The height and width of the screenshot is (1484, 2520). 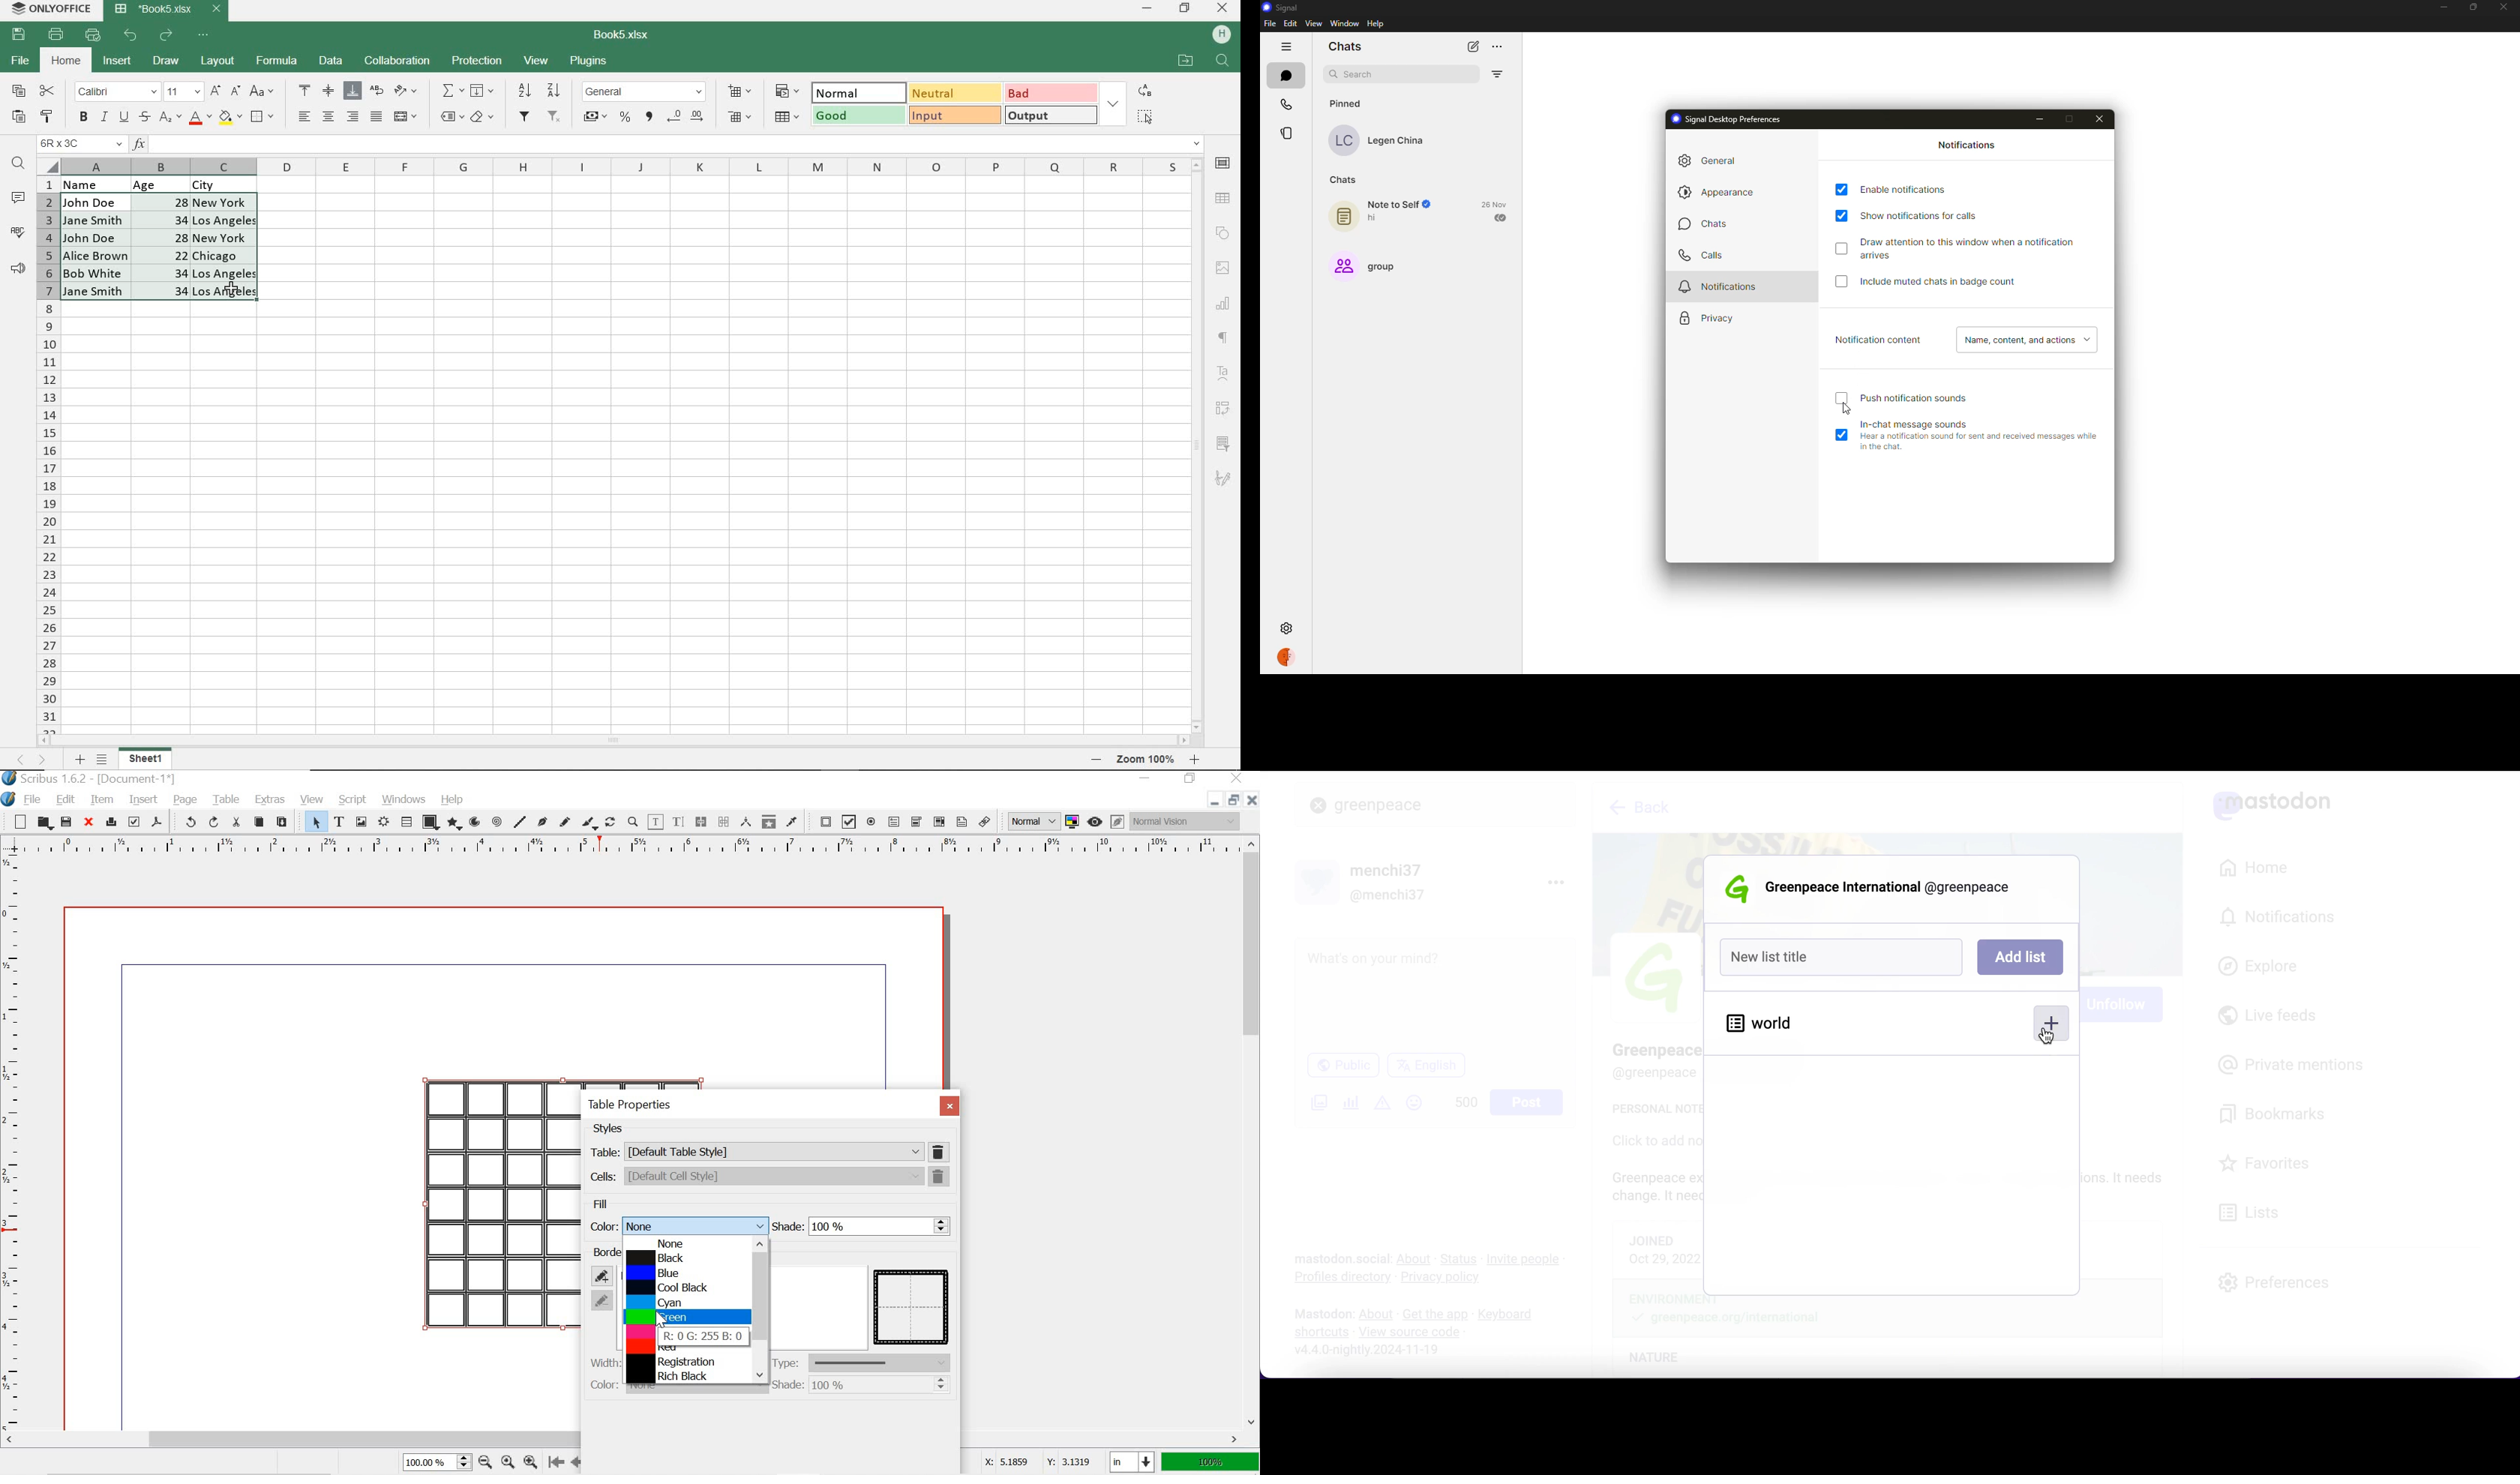 I want to click on edit in preview mode, so click(x=1117, y=820).